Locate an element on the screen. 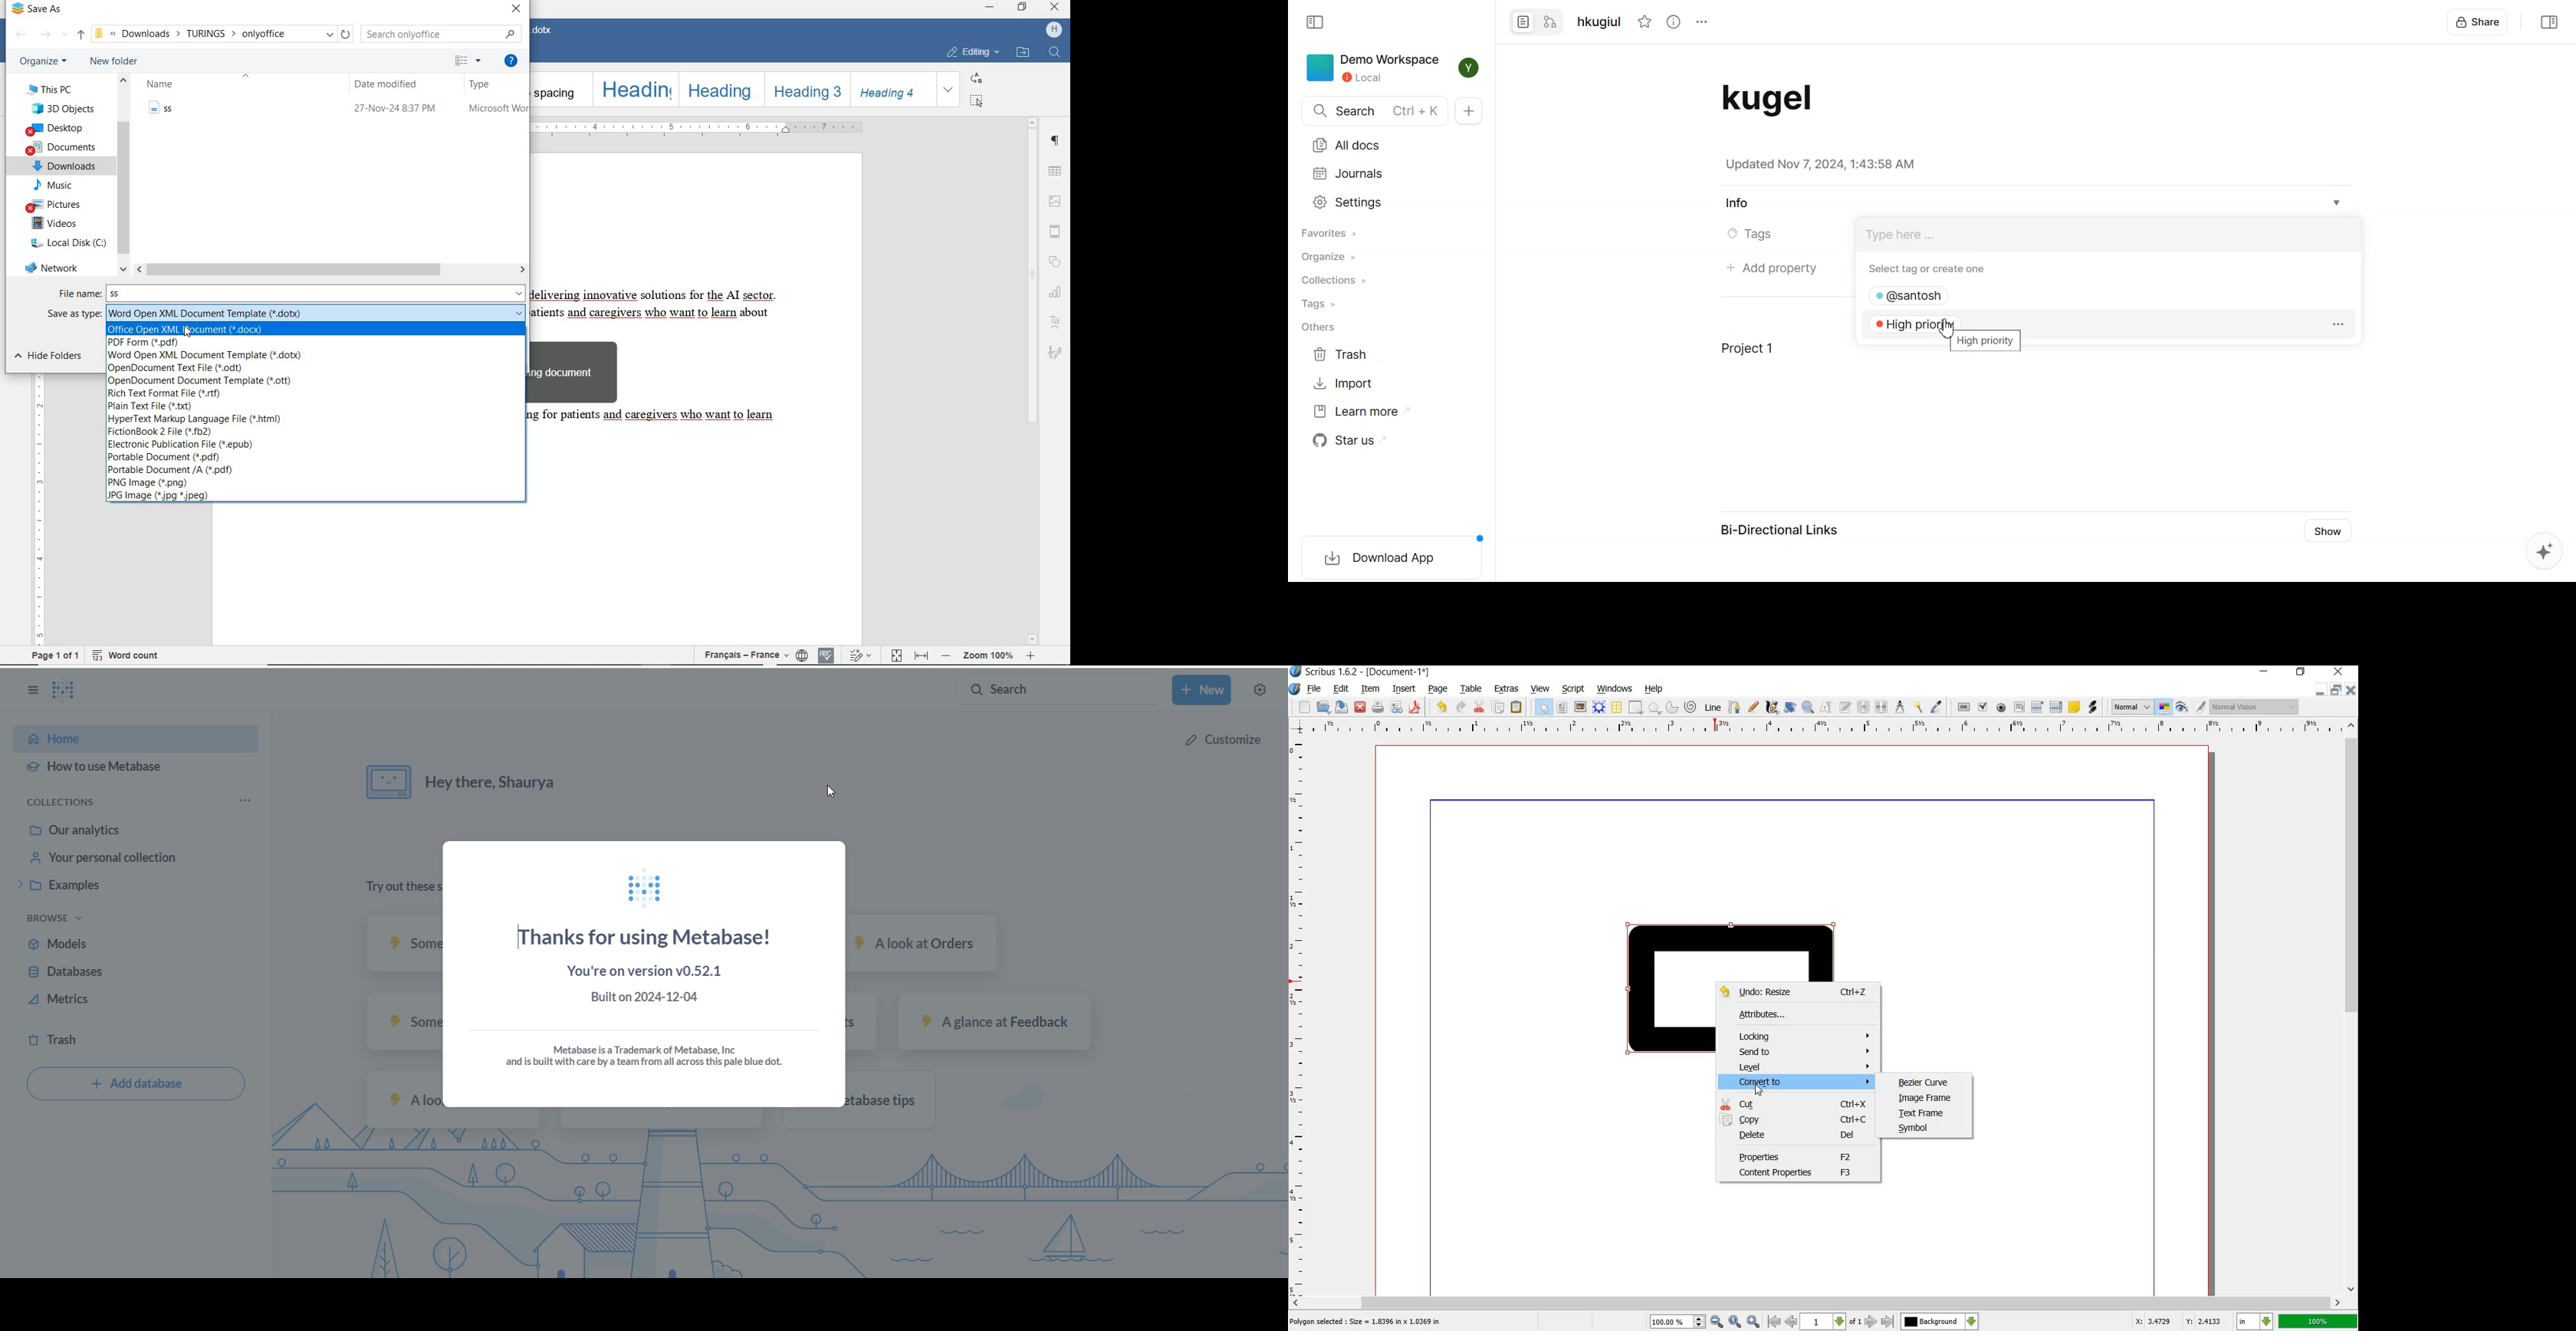 This screenshot has height=1344, width=2576. restore is located at coordinates (2301, 672).